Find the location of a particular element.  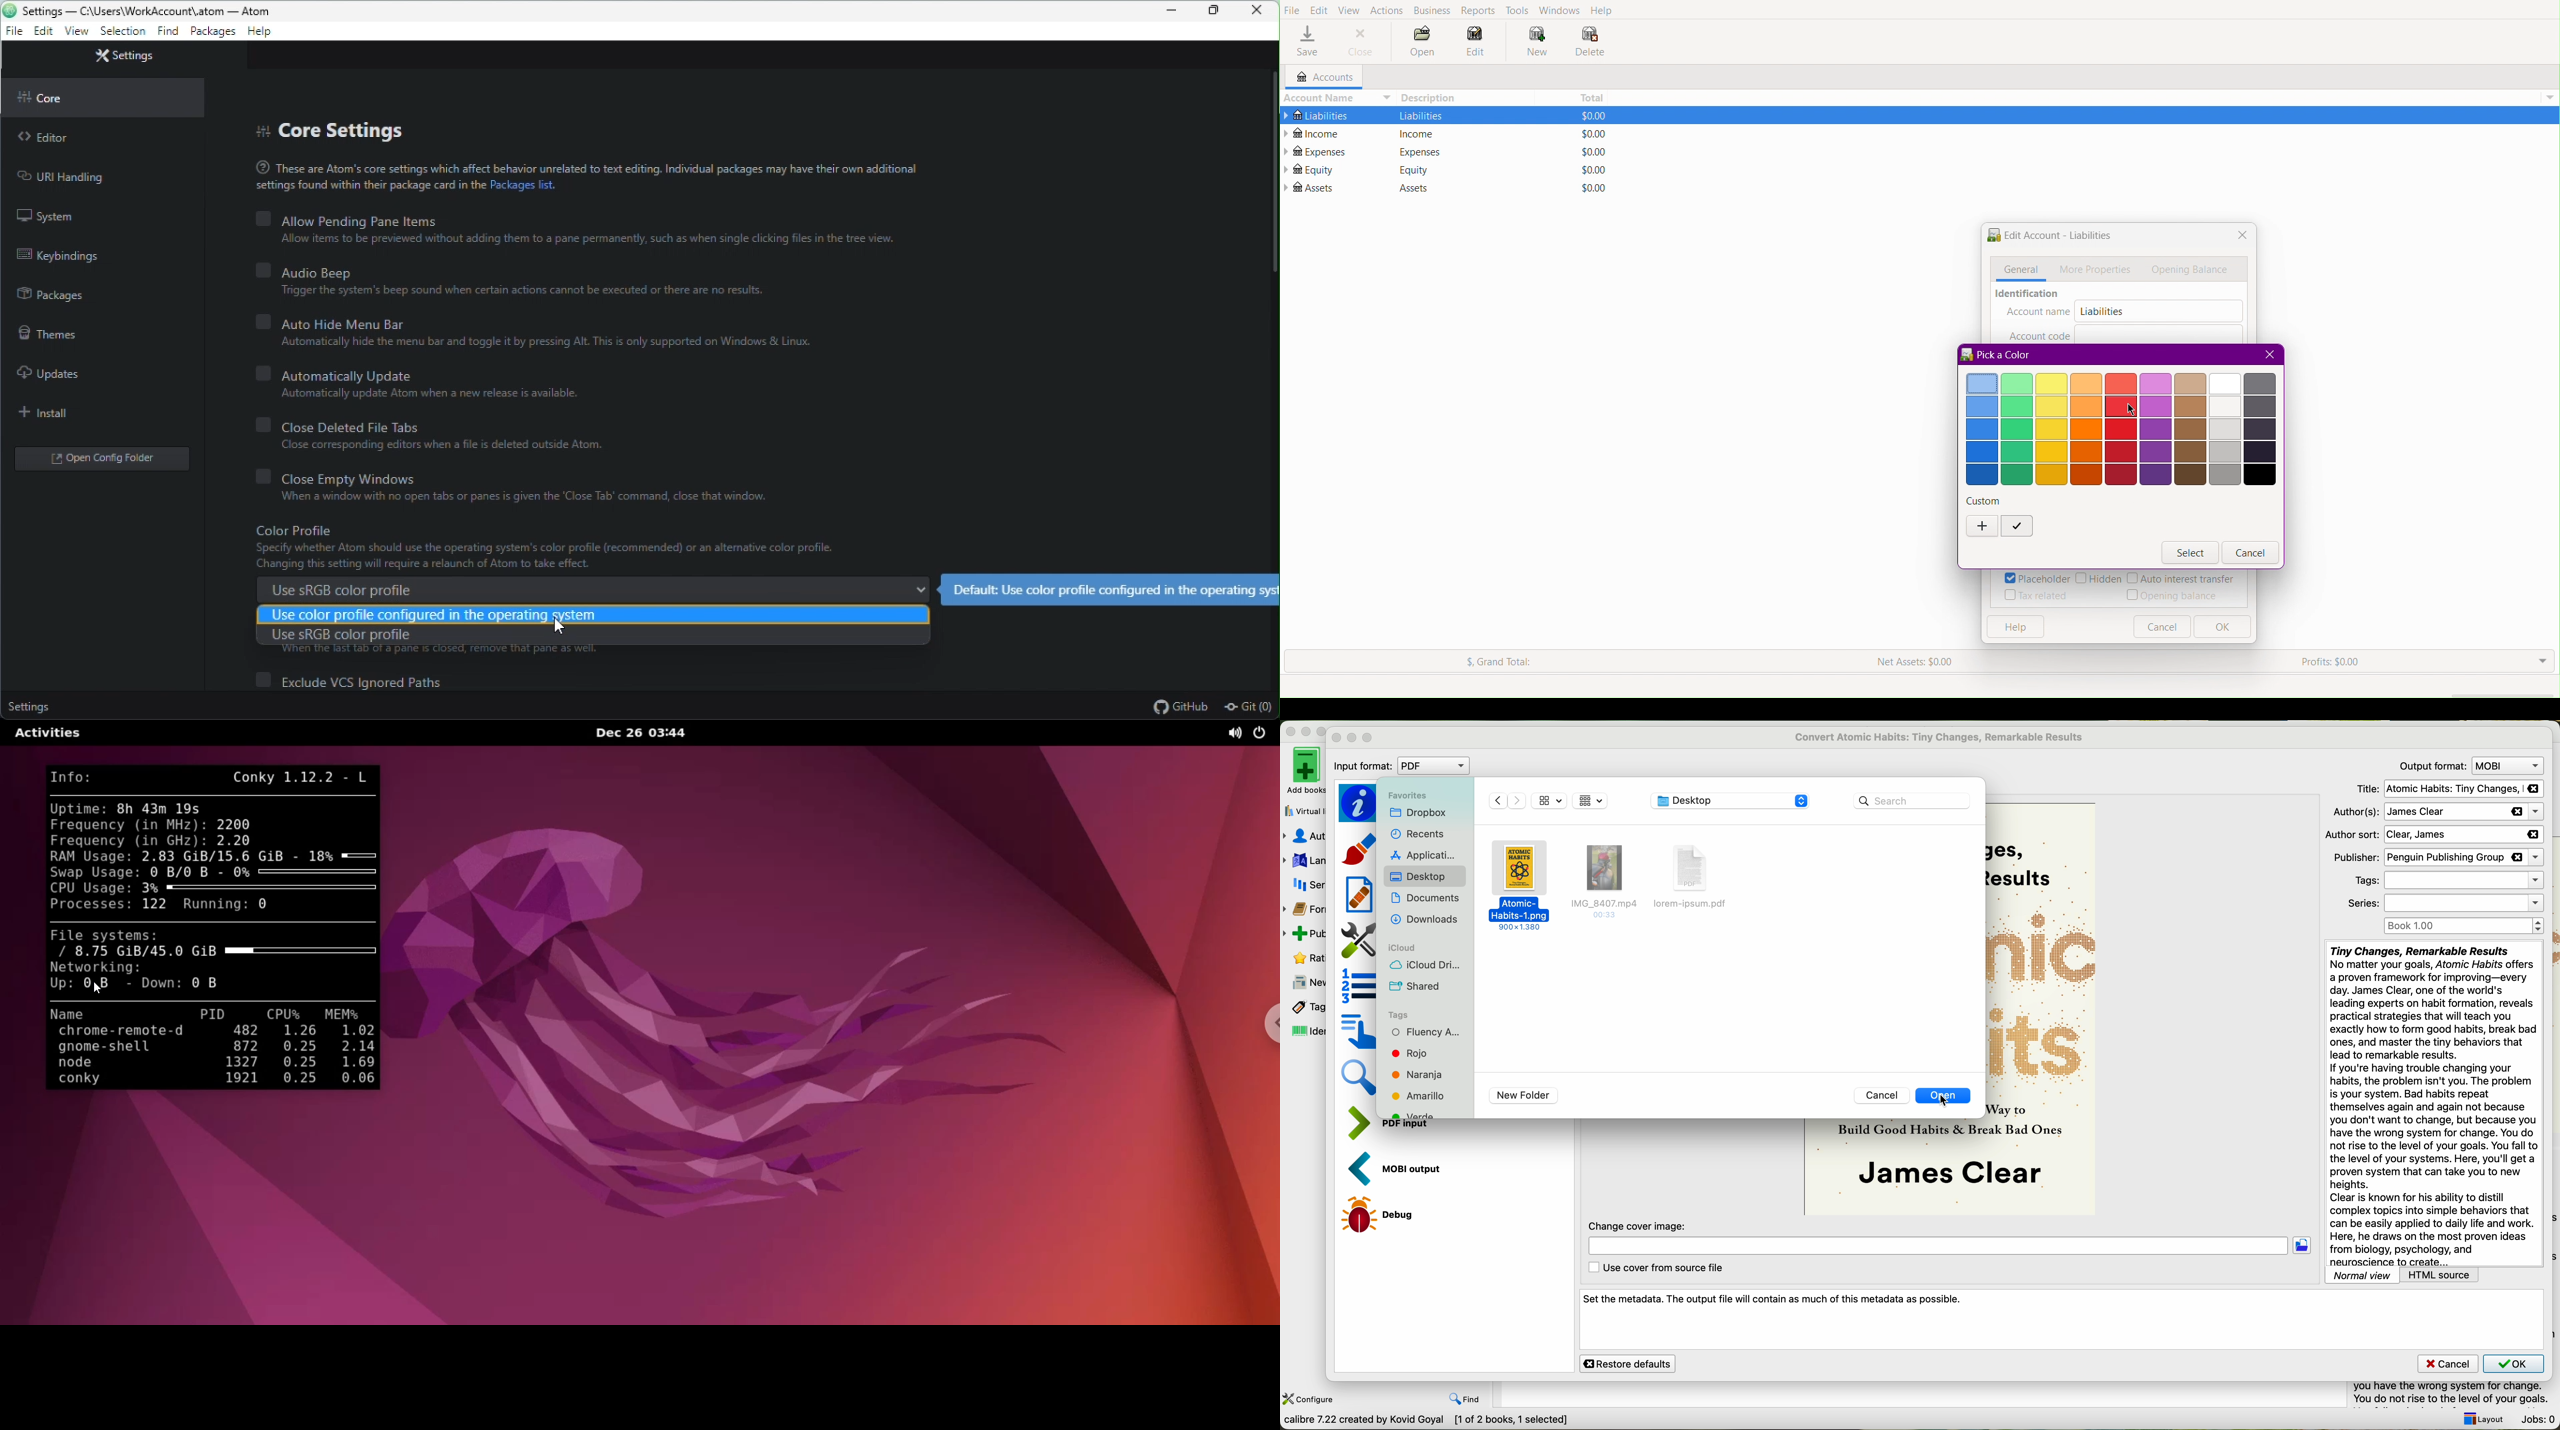

summary is located at coordinates (2456, 1394).